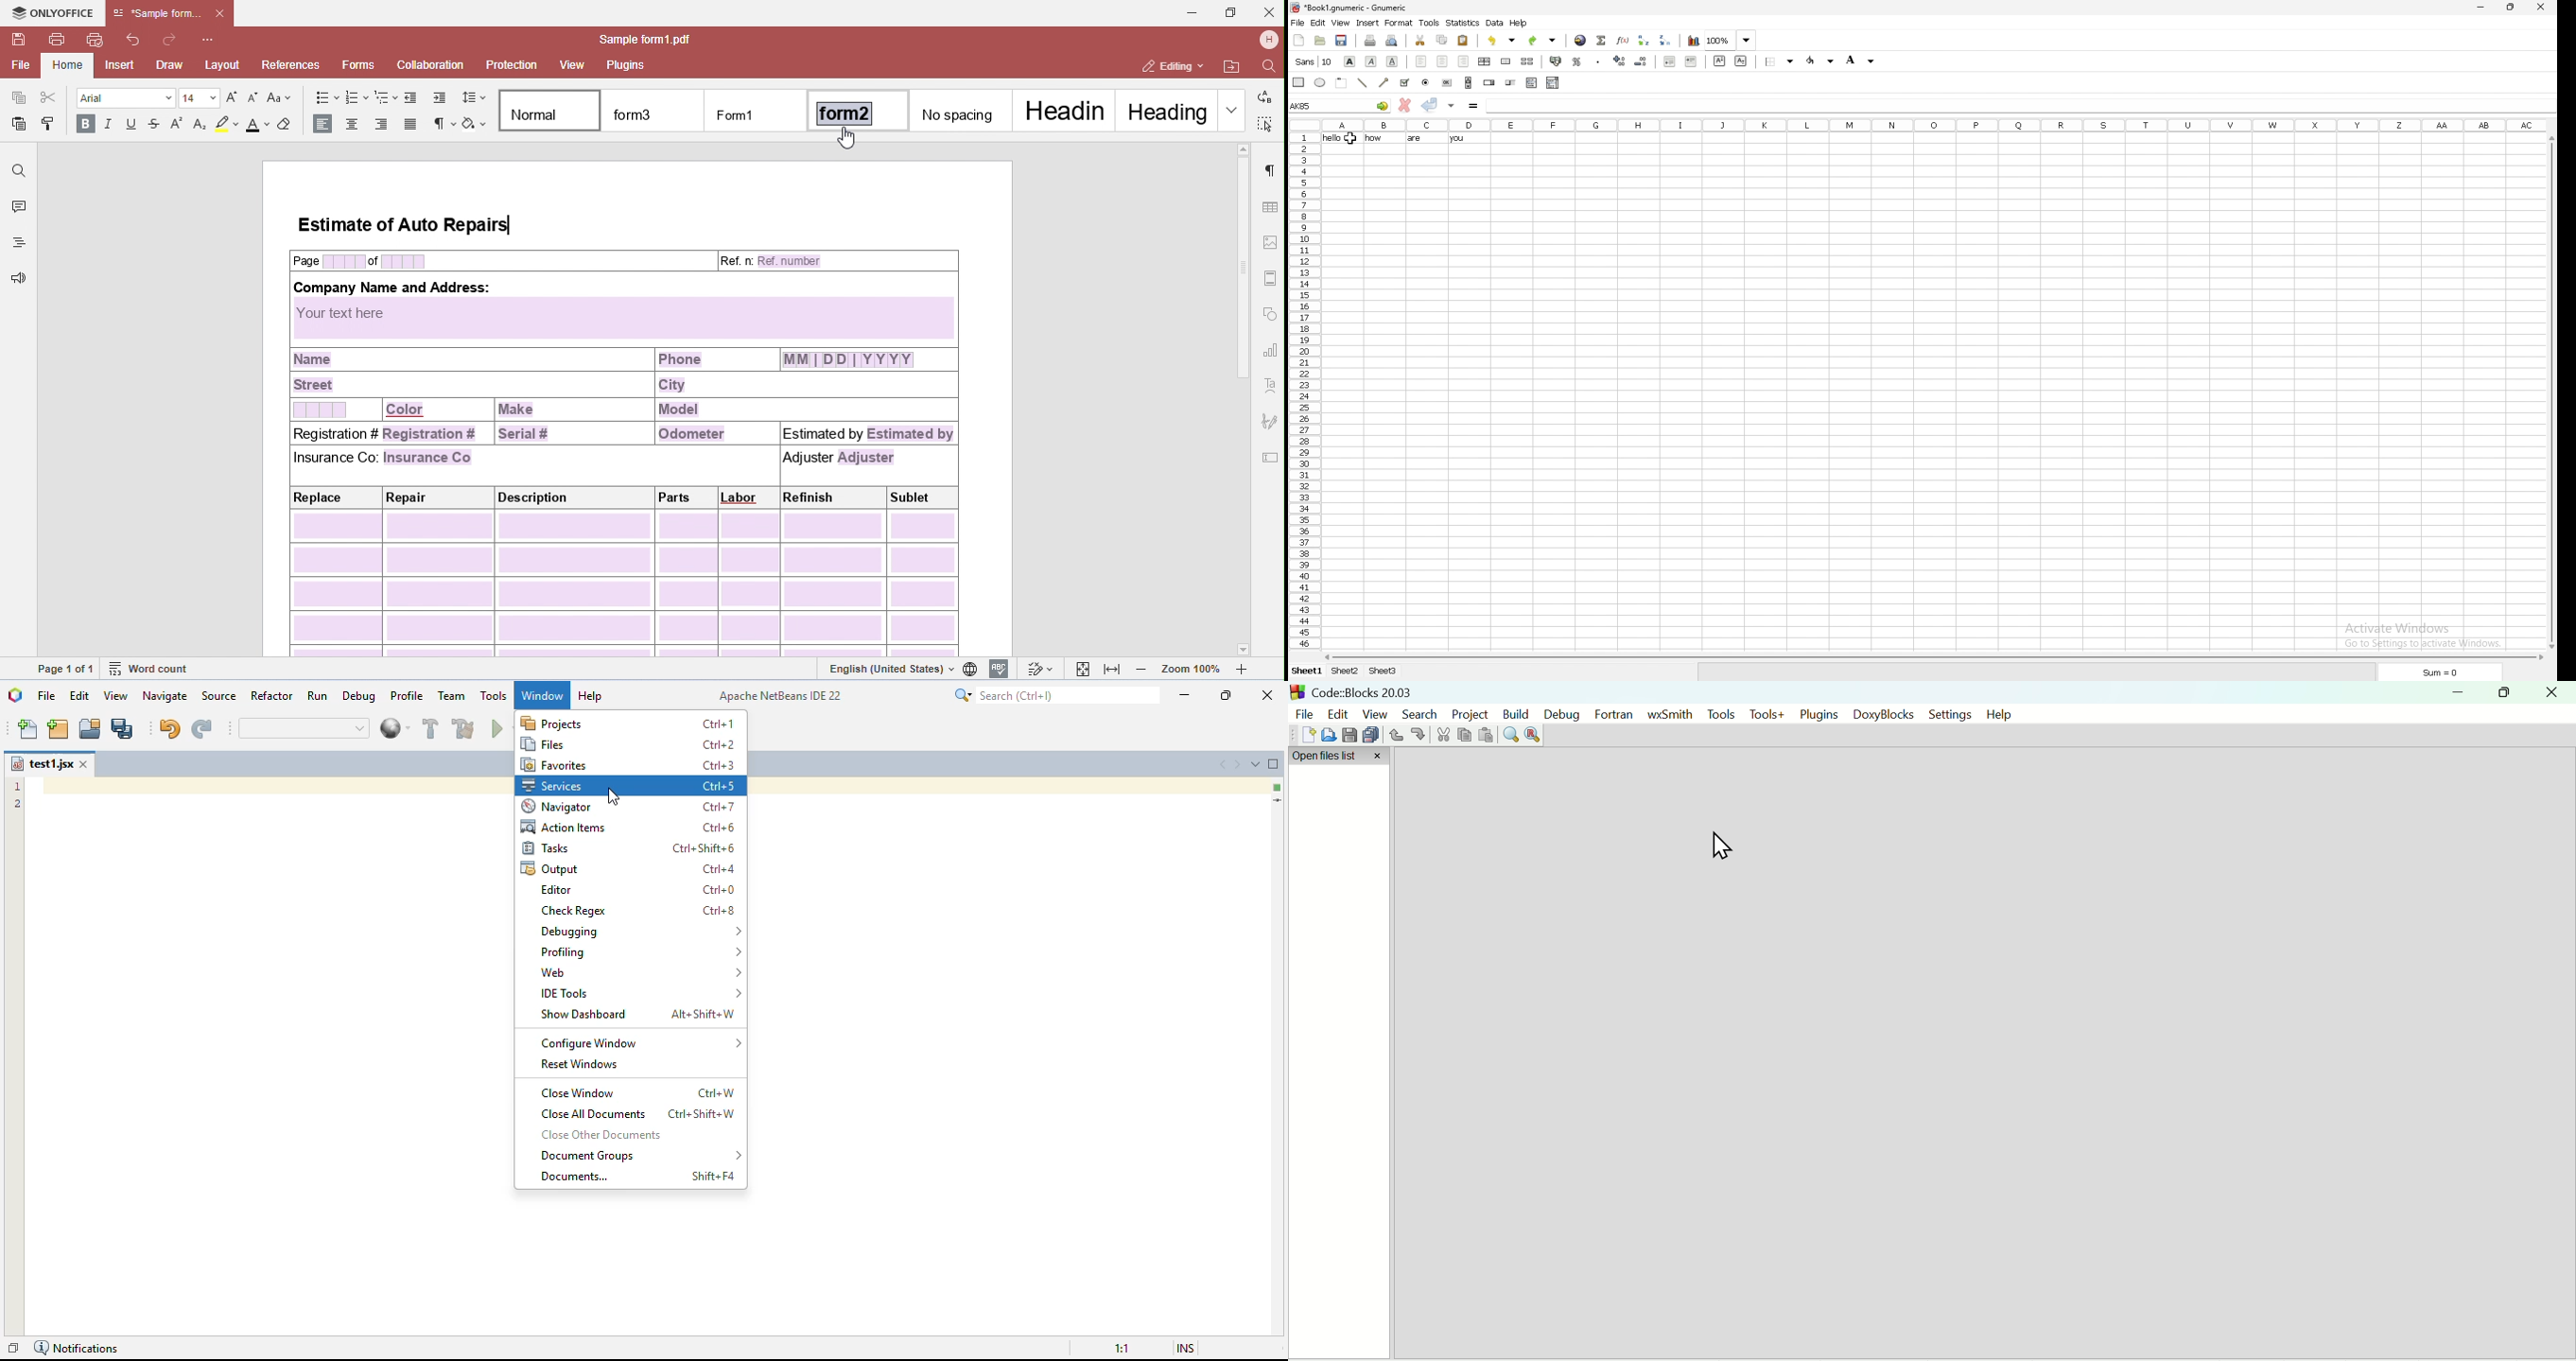  I want to click on favorites, so click(554, 765).